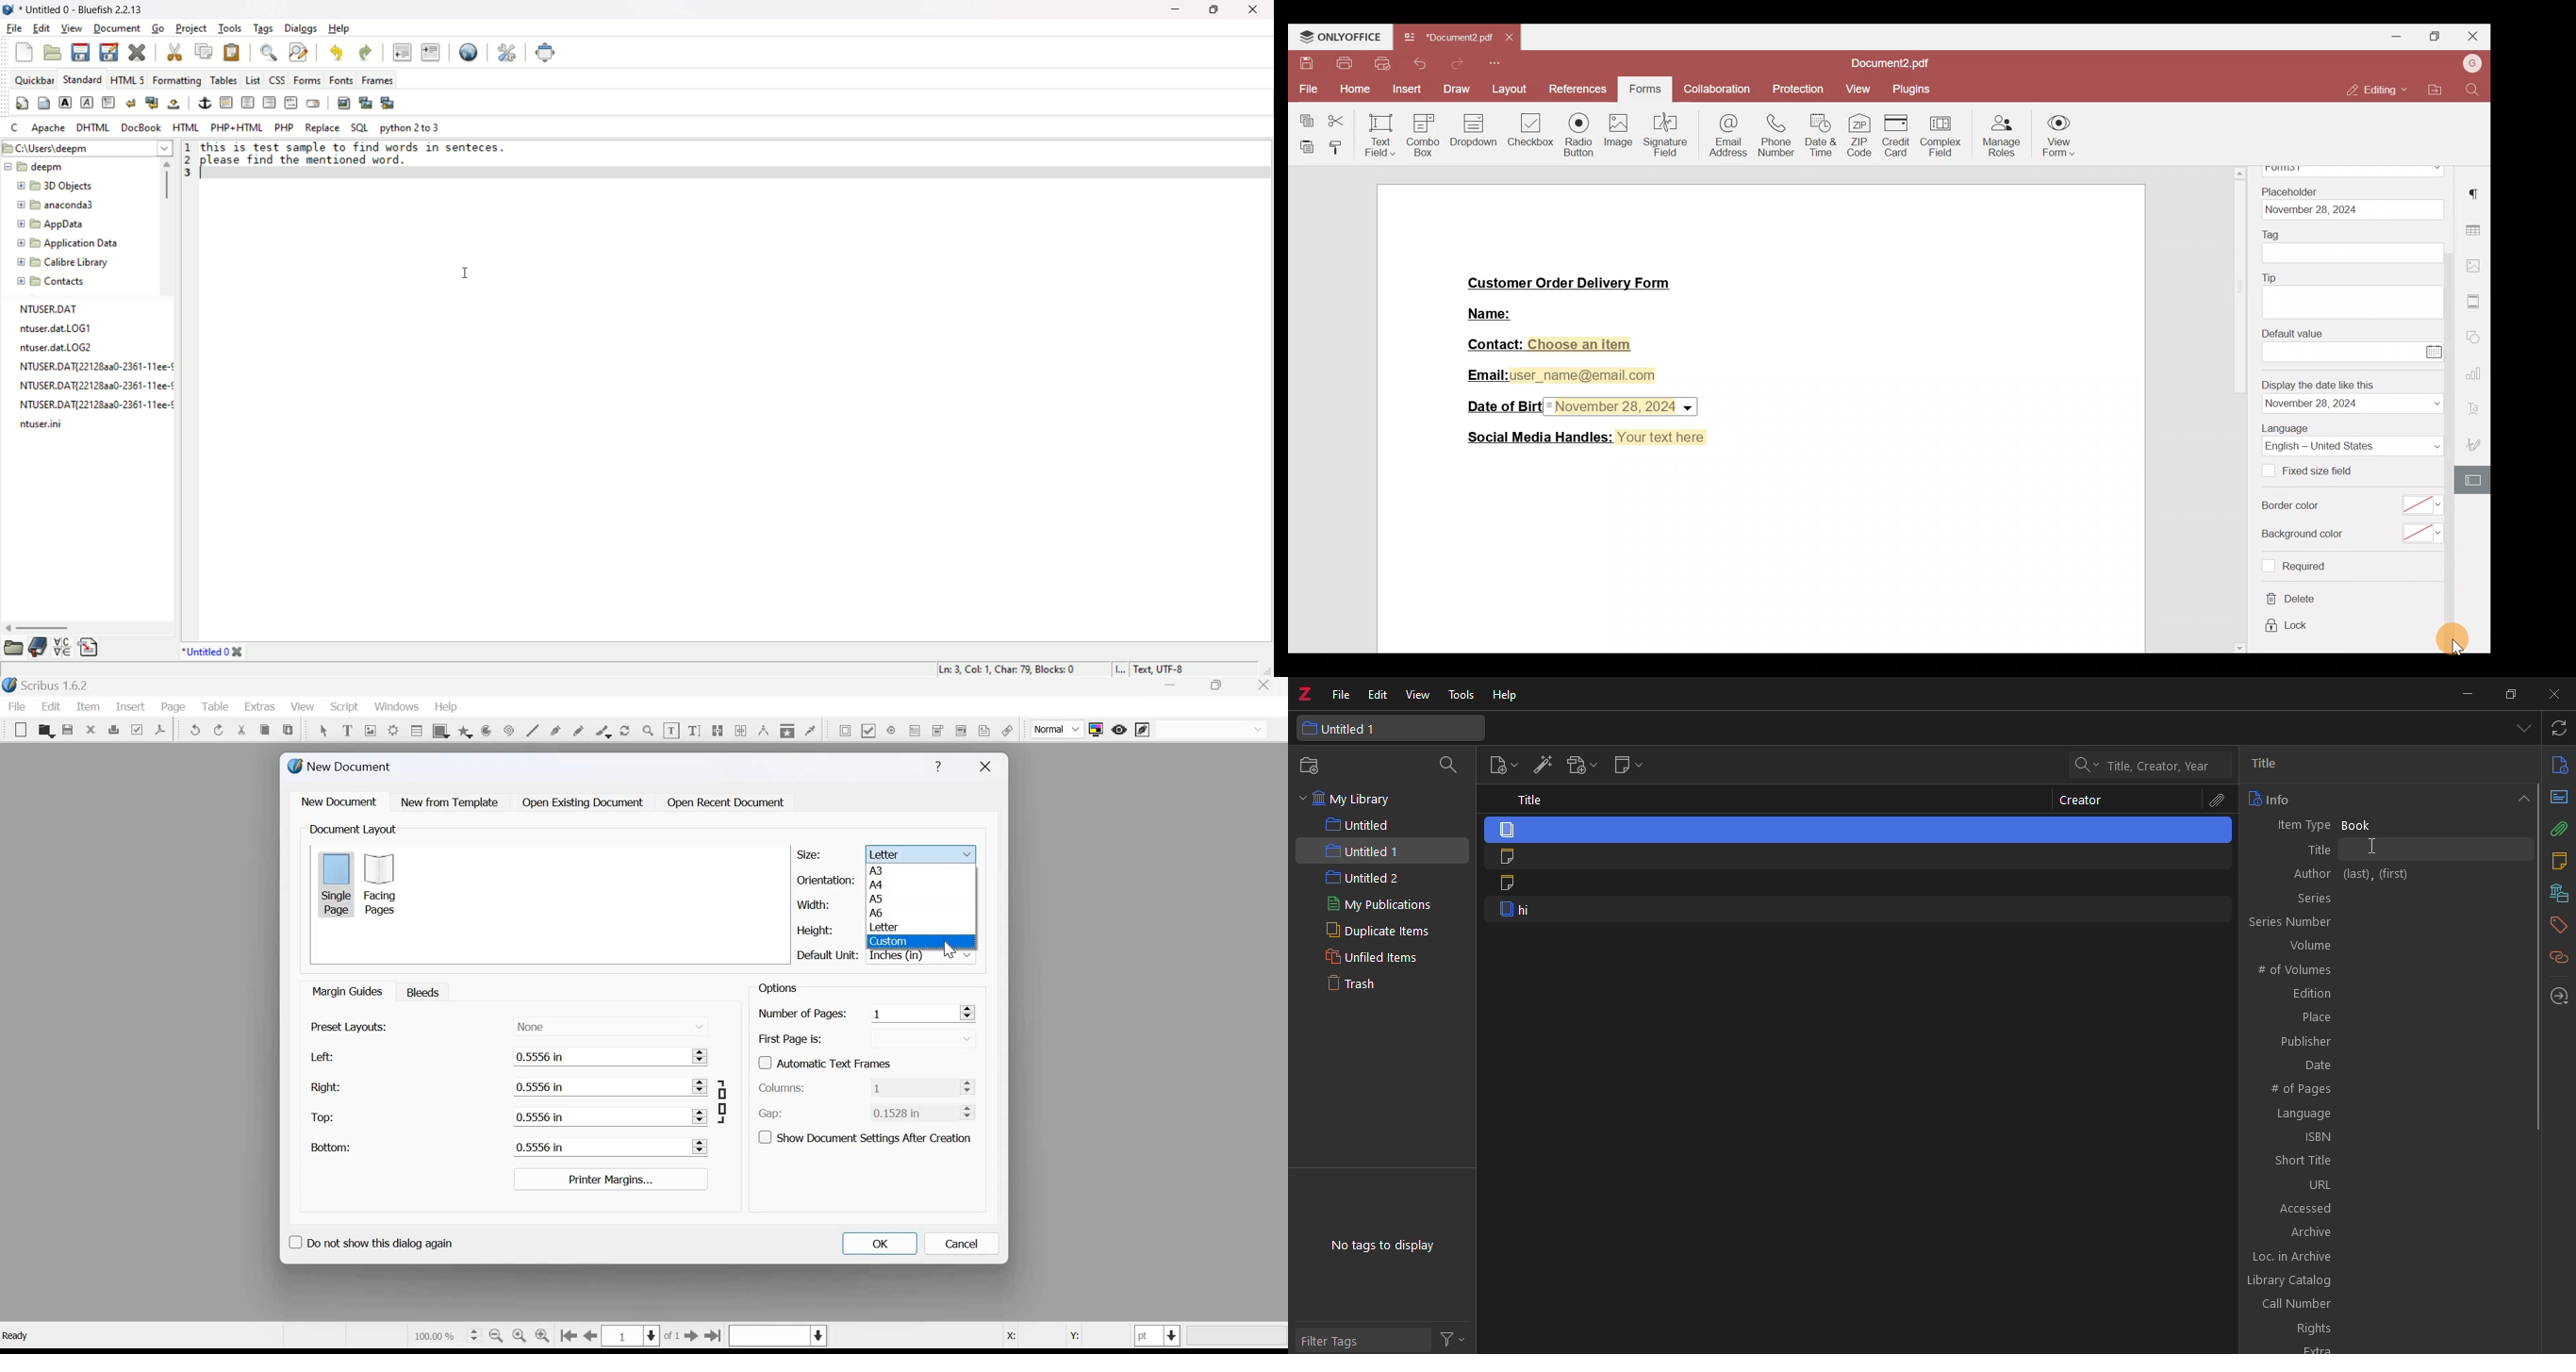  I want to click on Go to the first page, so click(568, 1337).